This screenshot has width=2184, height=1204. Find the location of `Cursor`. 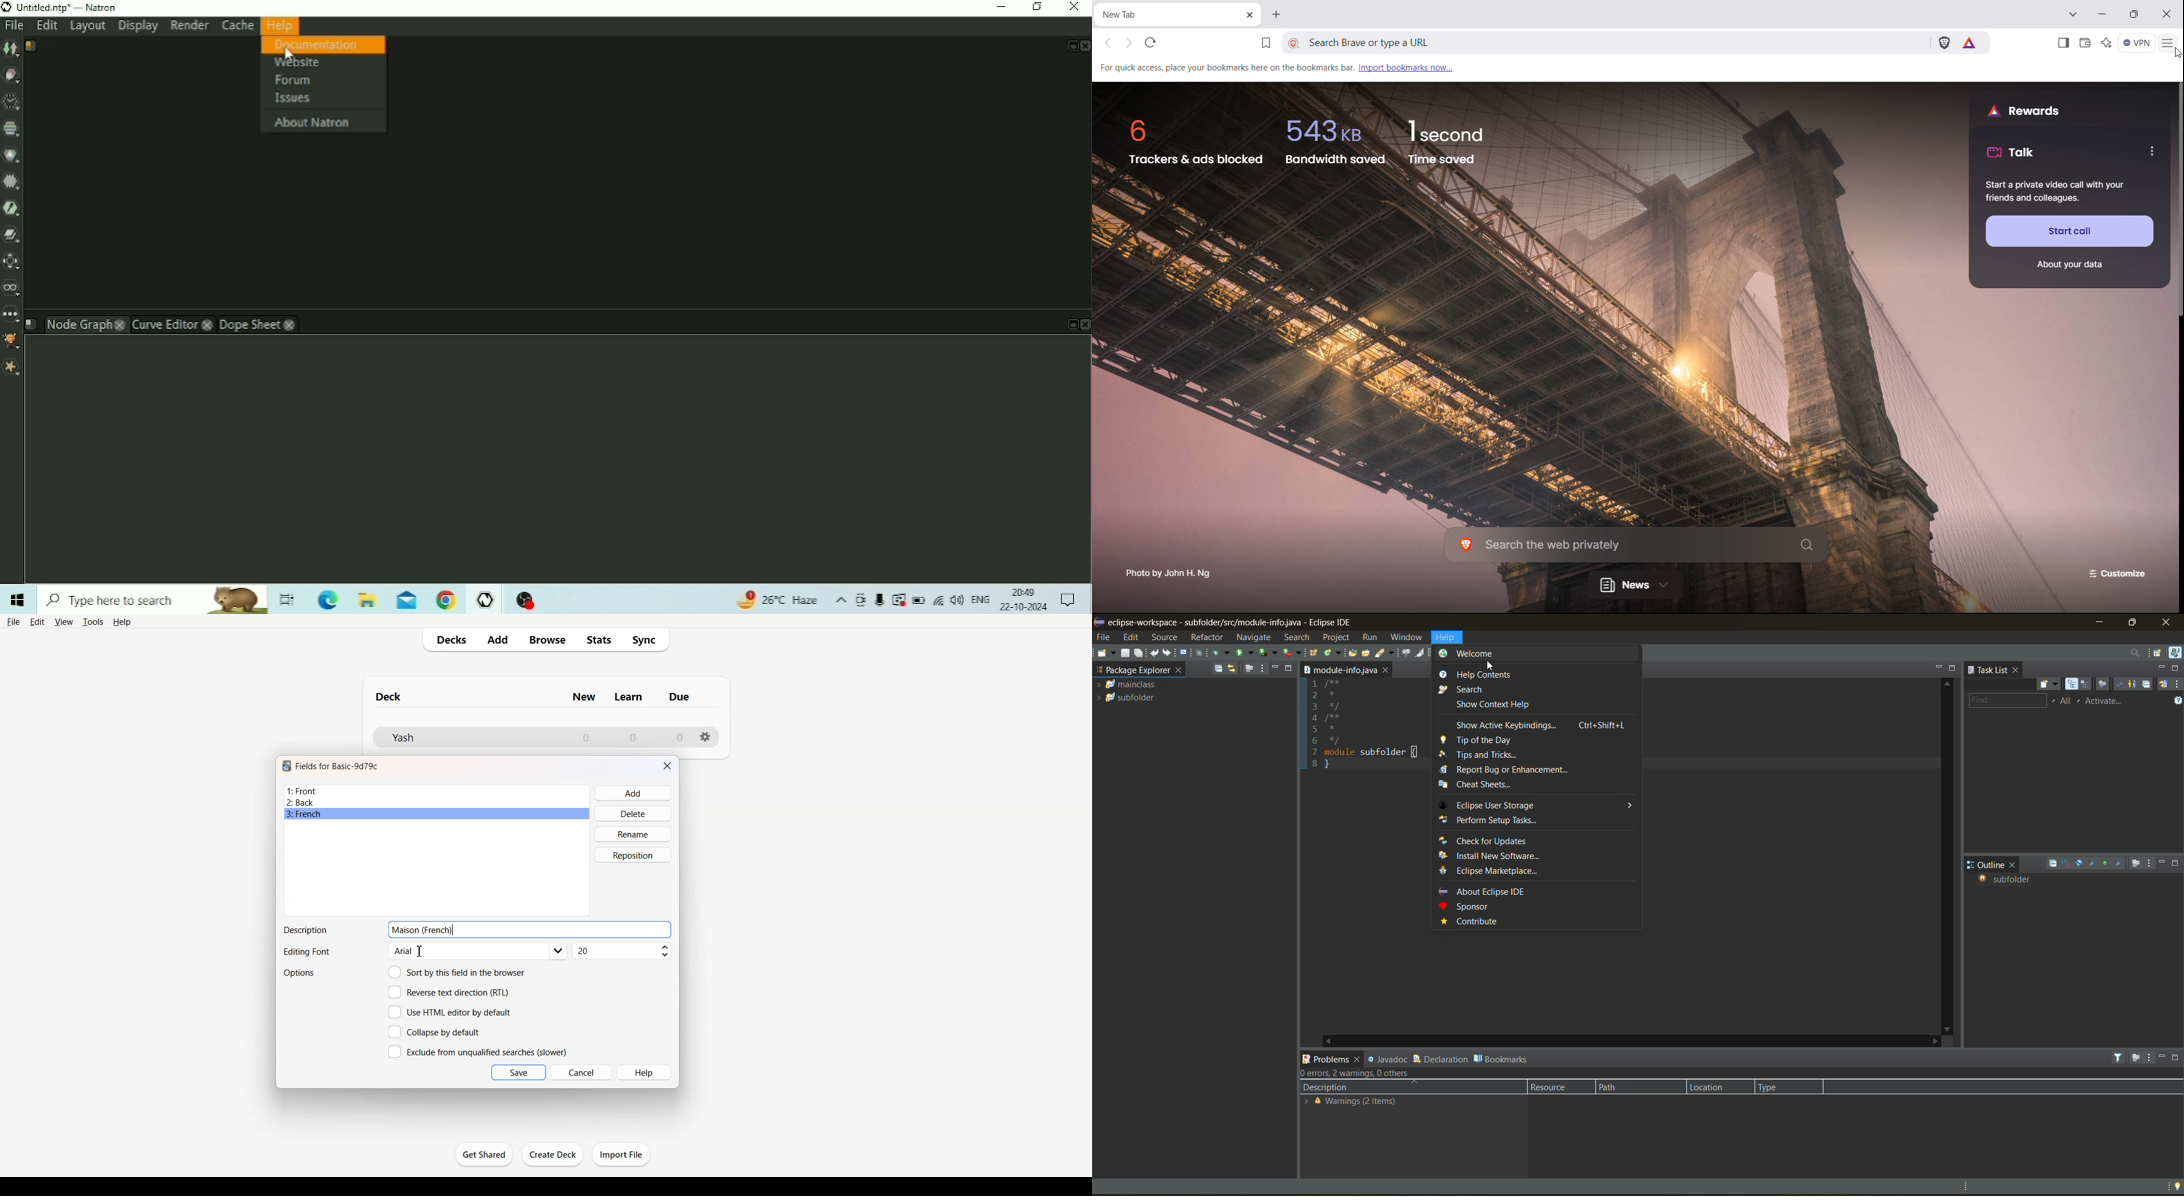

Cursor is located at coordinates (420, 952).